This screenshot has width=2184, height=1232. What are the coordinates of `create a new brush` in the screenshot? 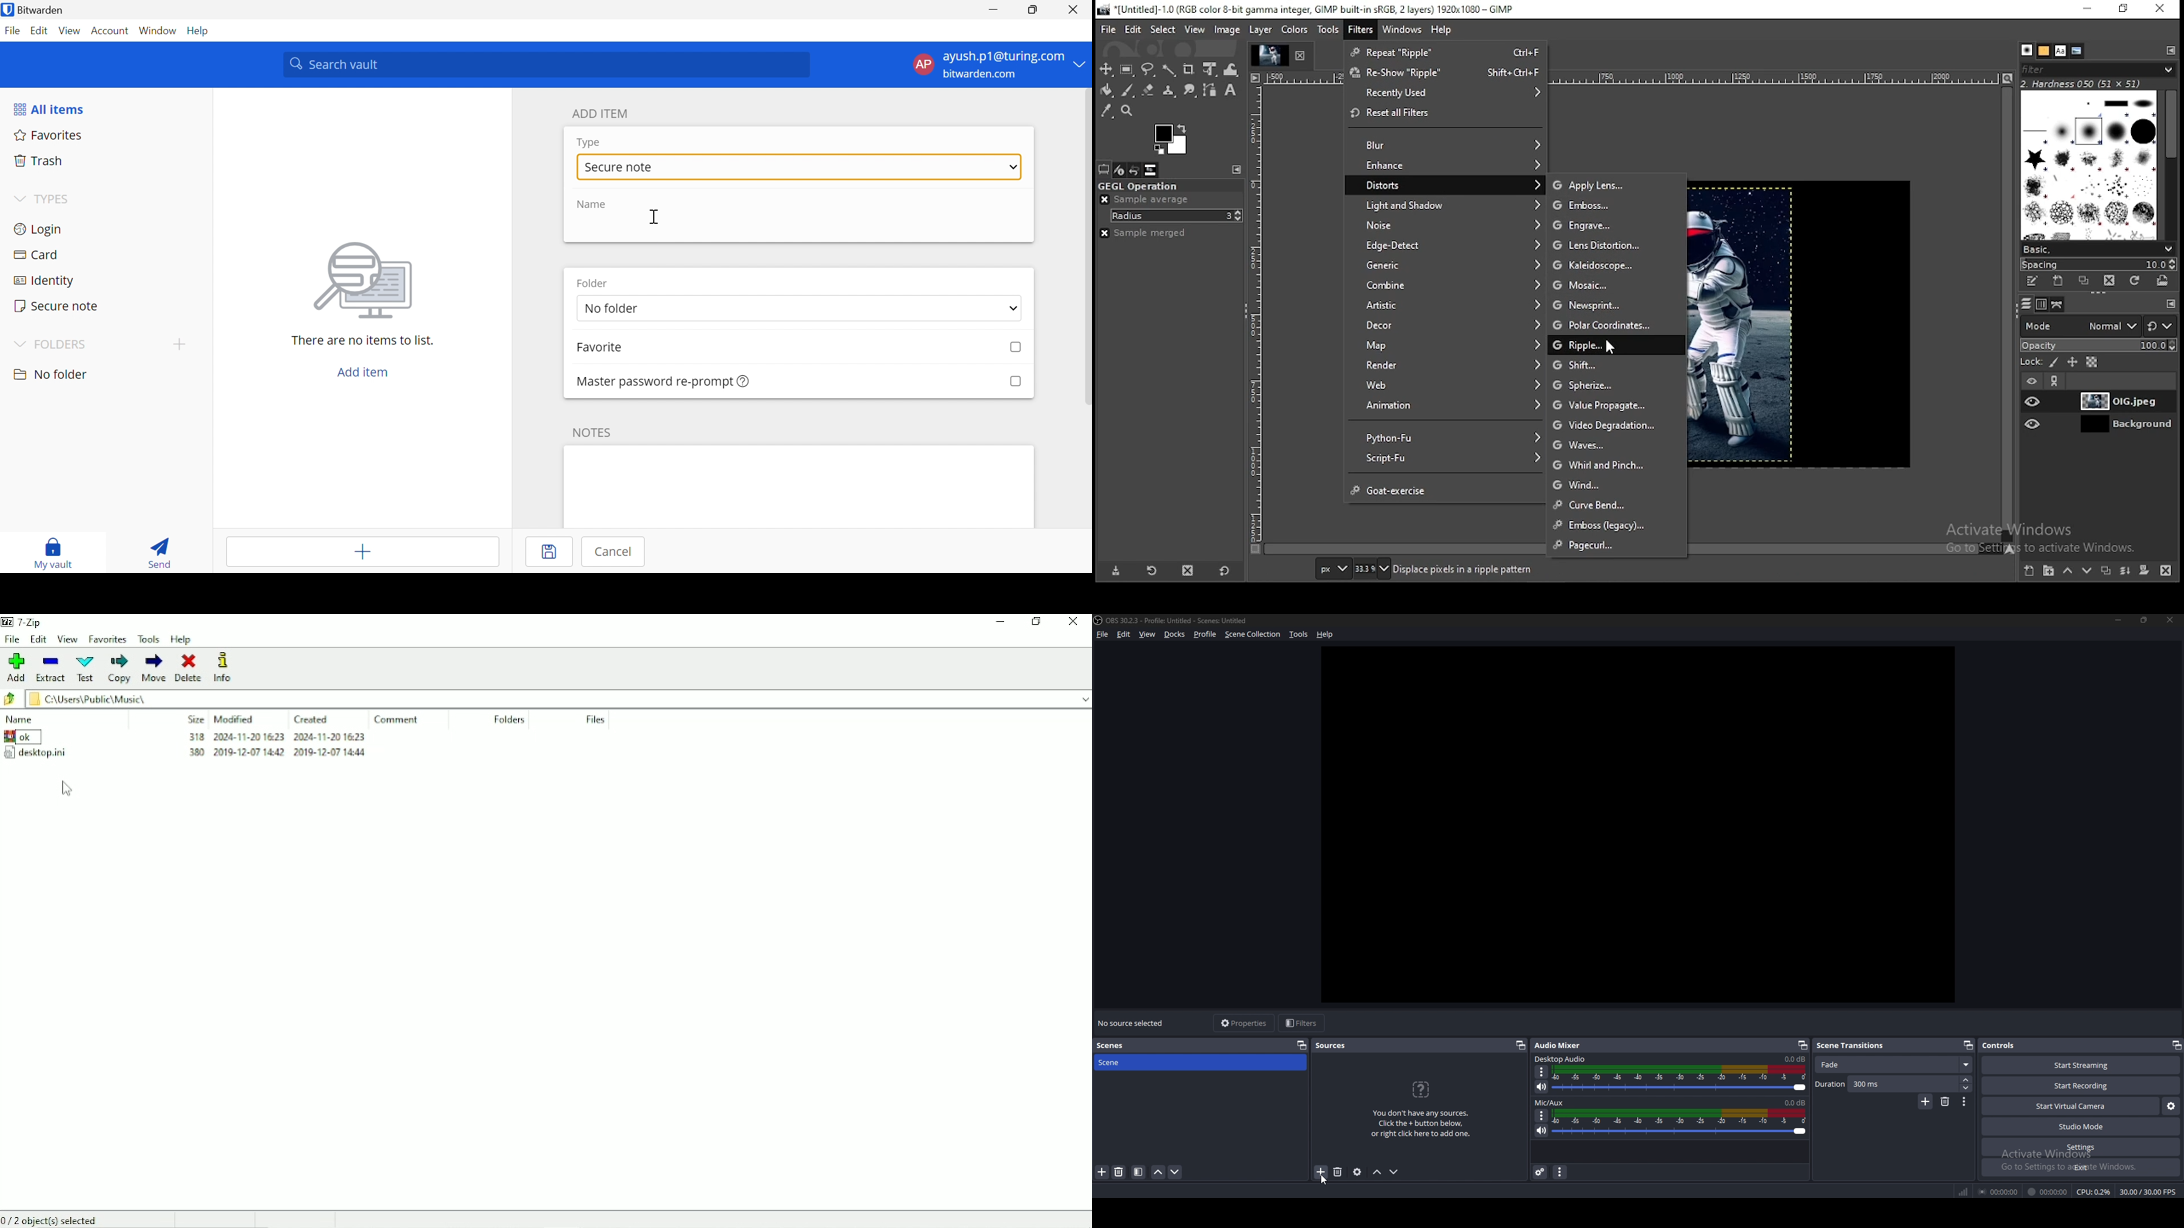 It's located at (2059, 281).